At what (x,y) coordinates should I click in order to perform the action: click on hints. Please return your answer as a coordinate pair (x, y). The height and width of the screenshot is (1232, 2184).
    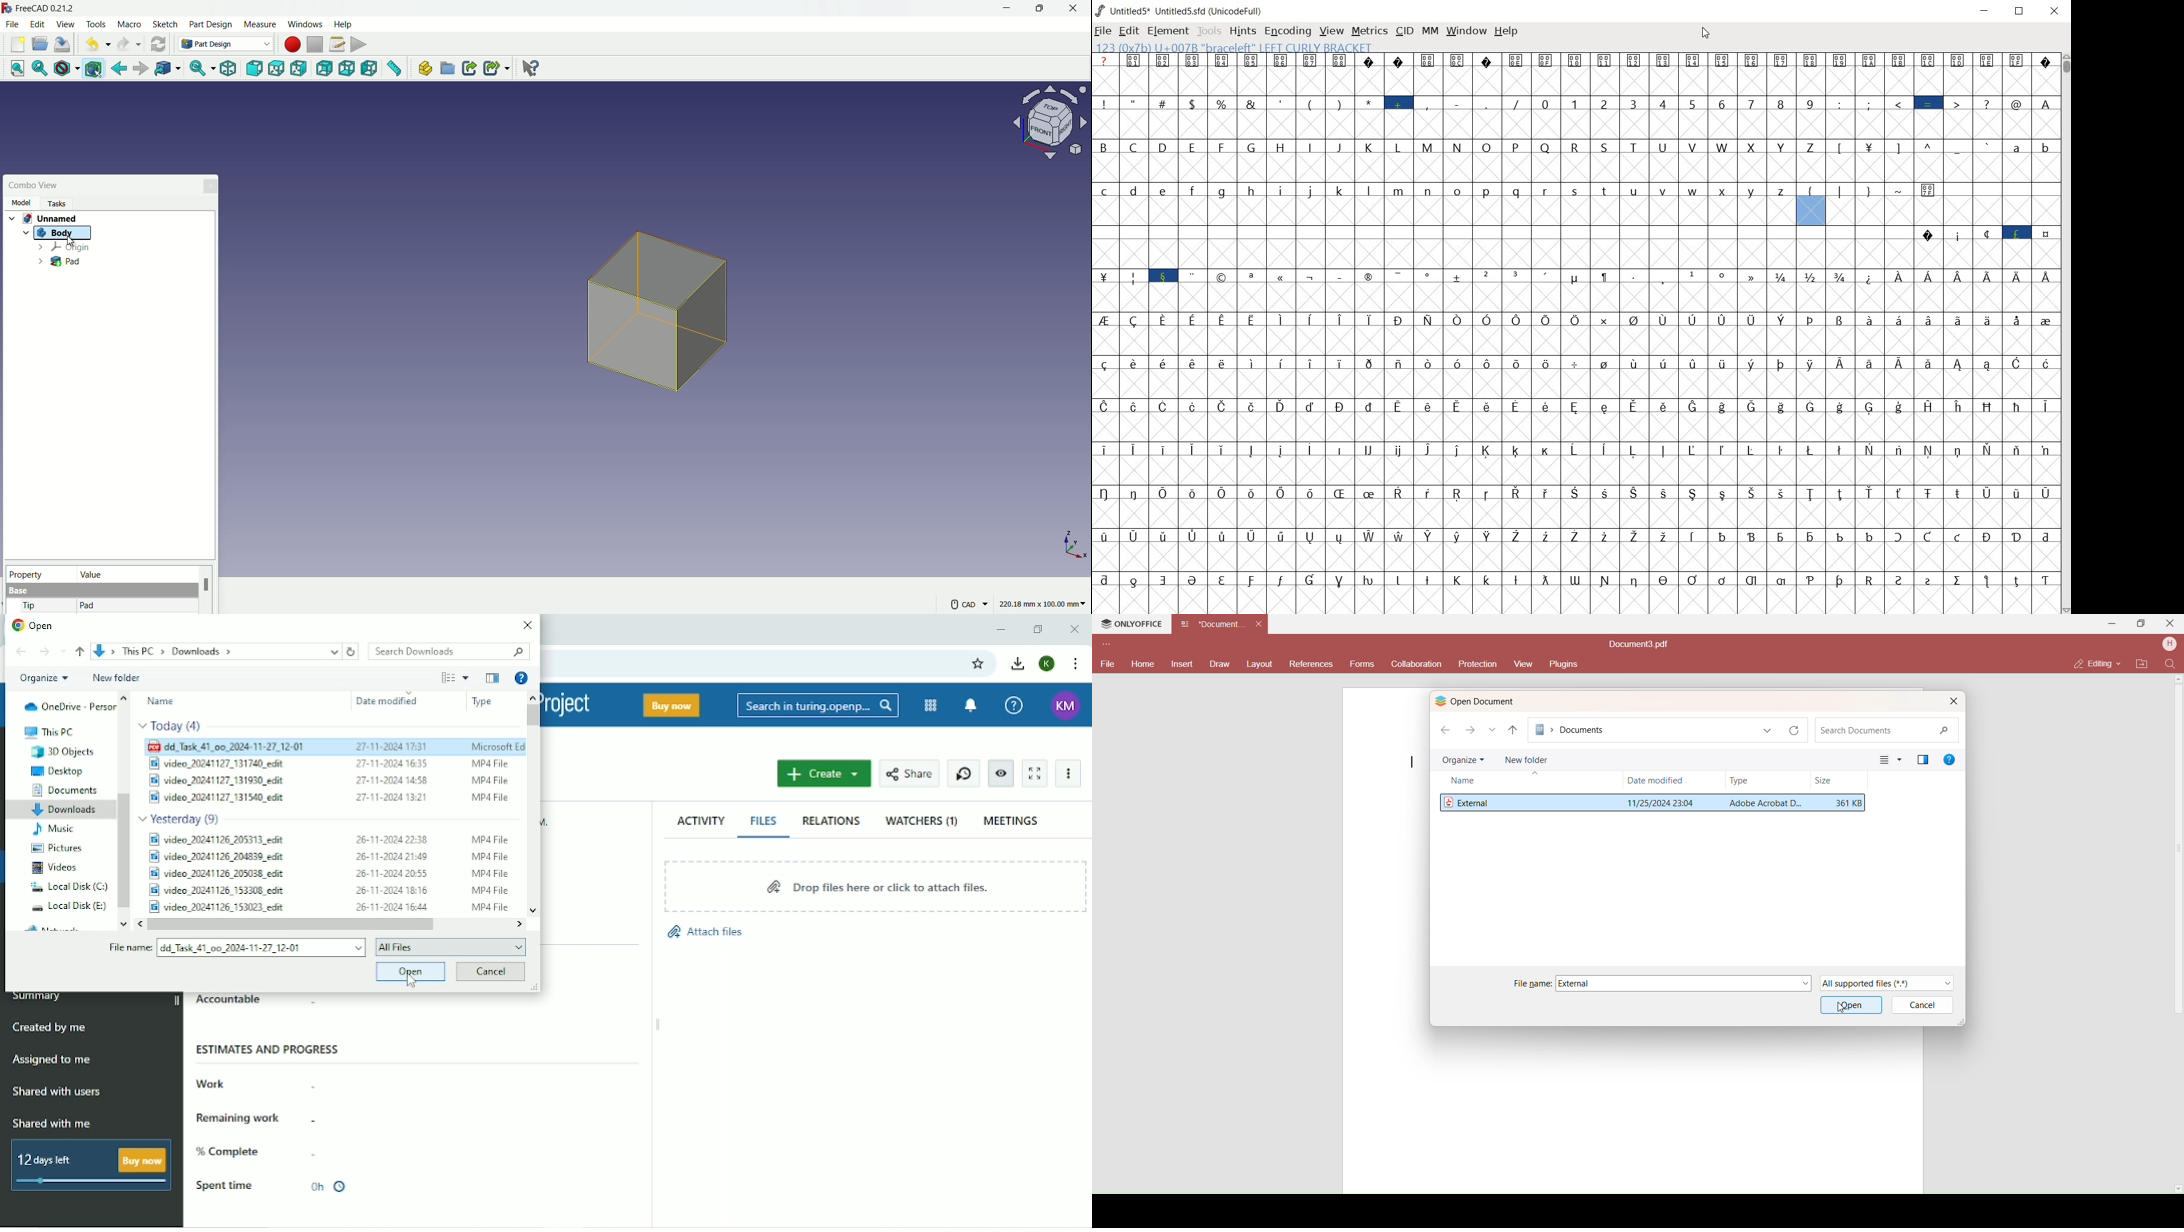
    Looking at the image, I should click on (1242, 31).